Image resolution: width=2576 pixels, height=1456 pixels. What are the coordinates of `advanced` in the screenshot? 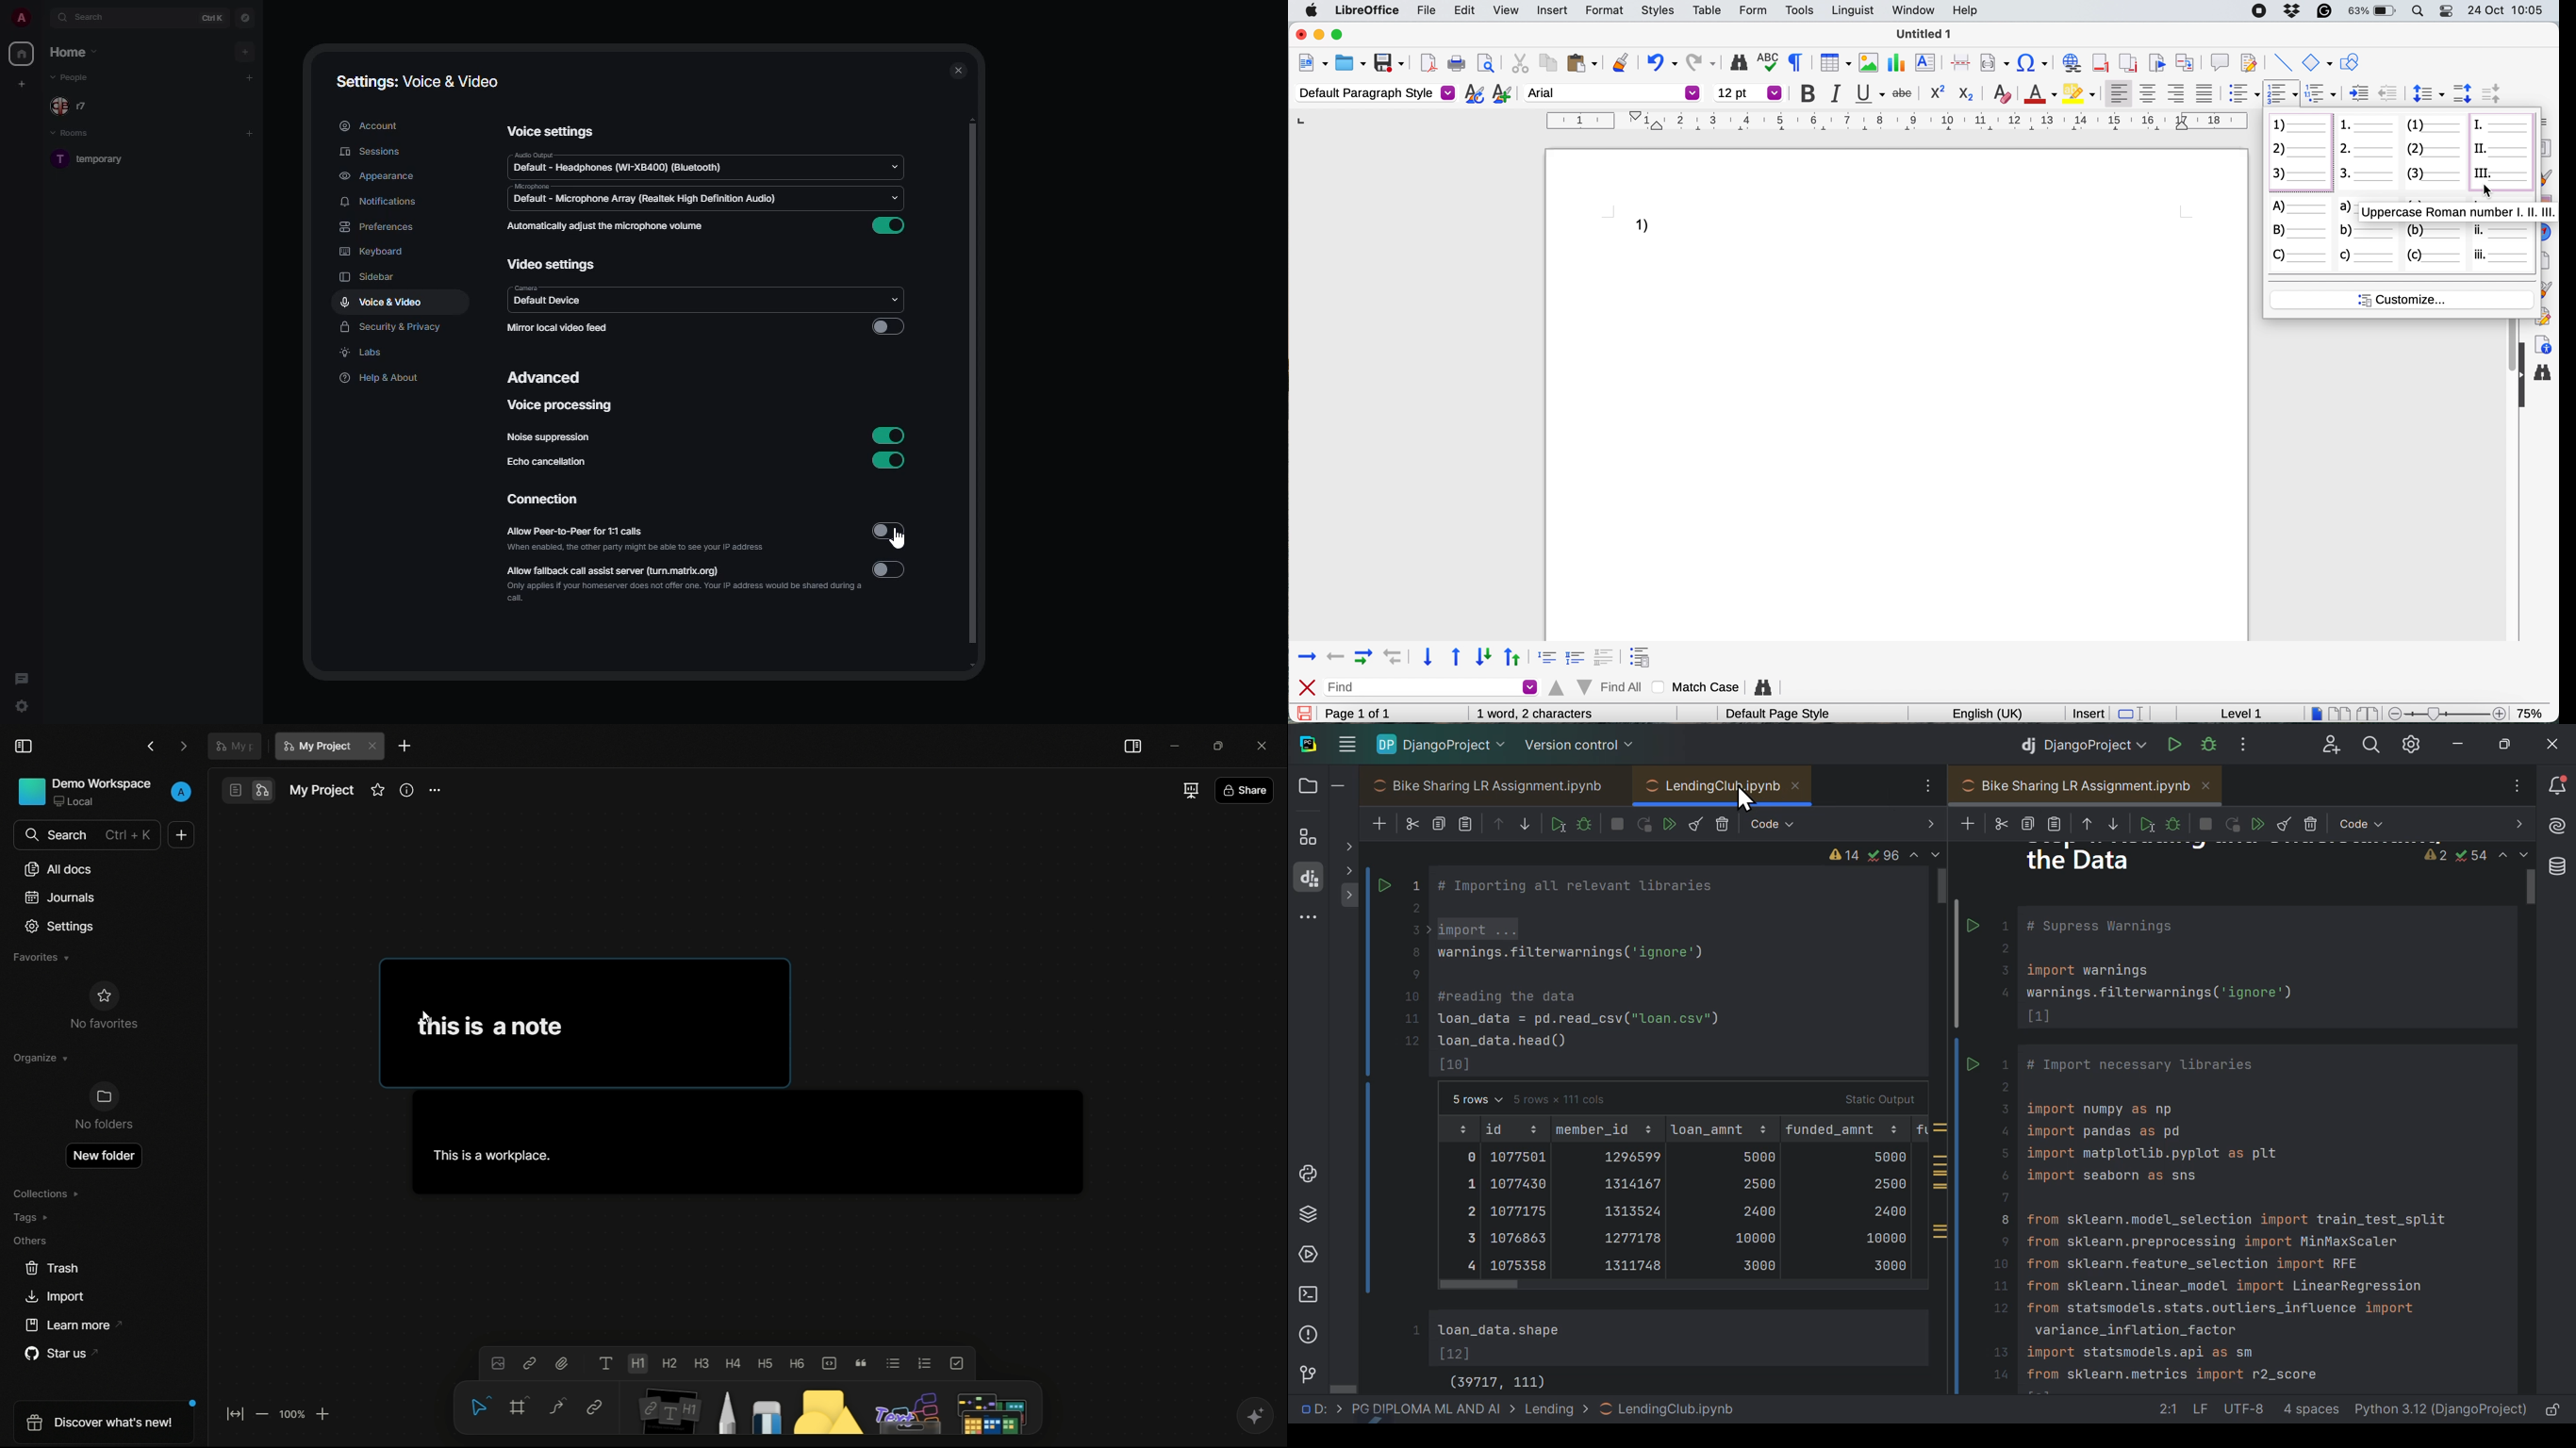 It's located at (548, 377).